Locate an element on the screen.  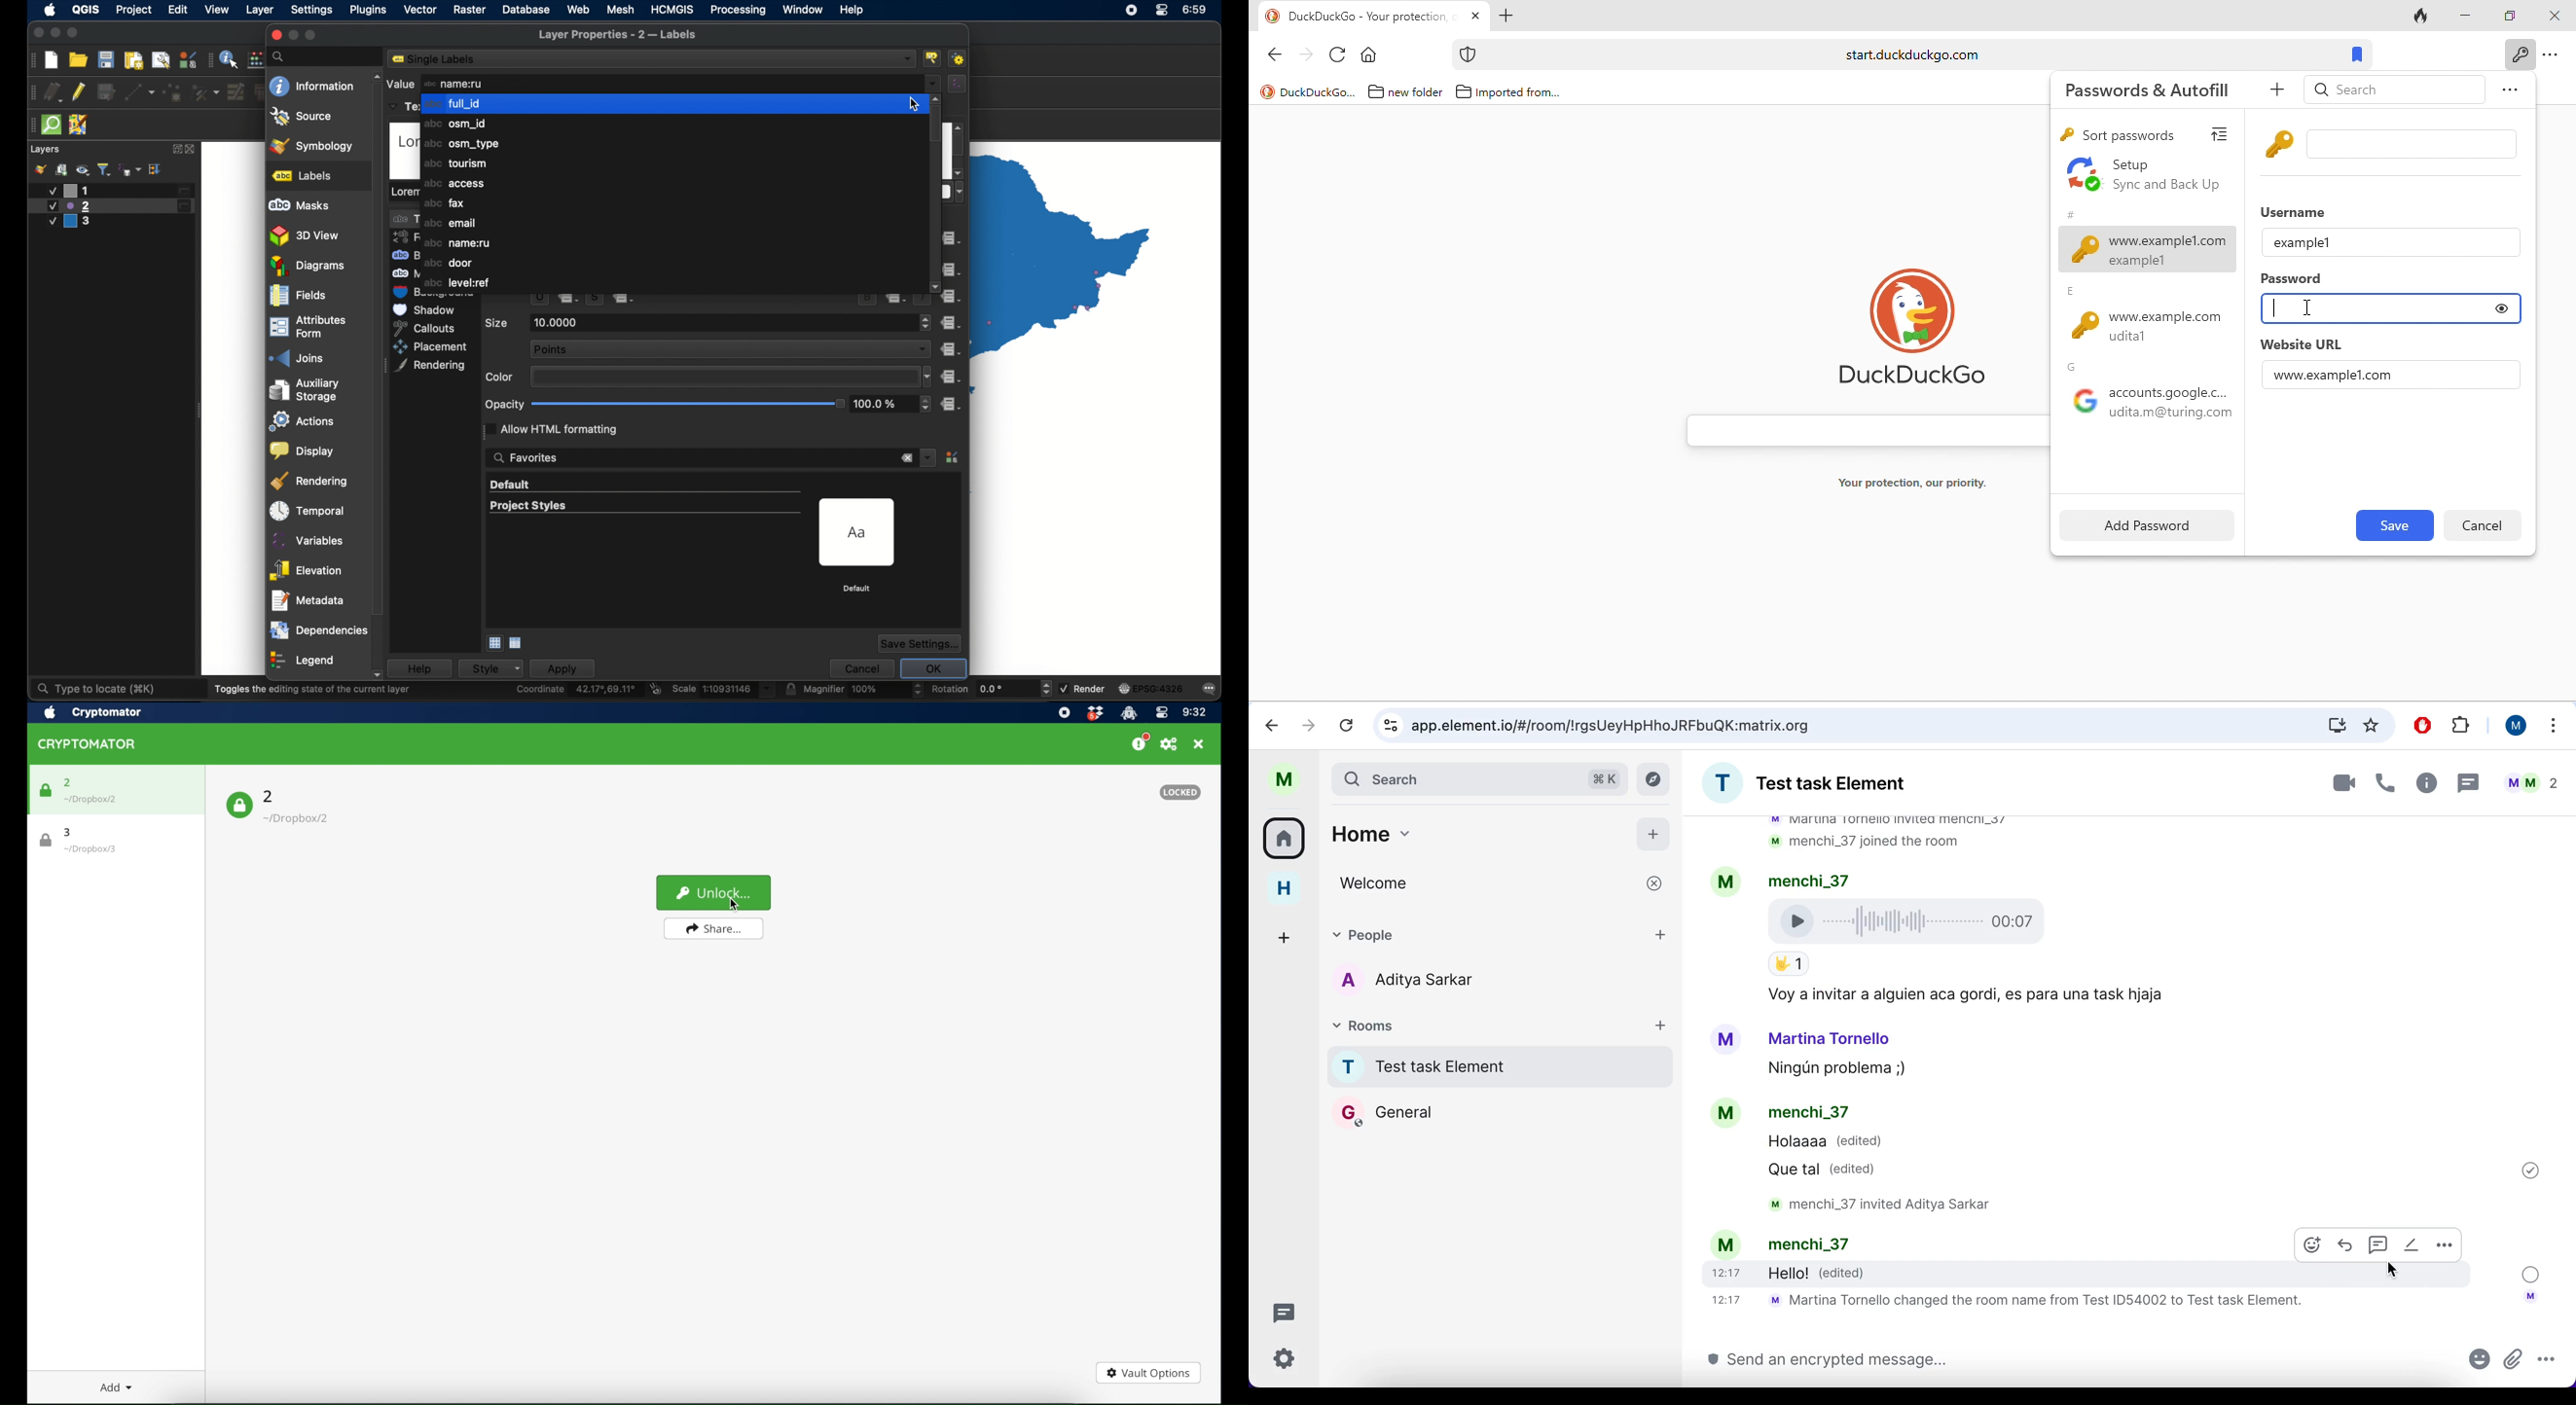
maximize  is located at coordinates (74, 33).